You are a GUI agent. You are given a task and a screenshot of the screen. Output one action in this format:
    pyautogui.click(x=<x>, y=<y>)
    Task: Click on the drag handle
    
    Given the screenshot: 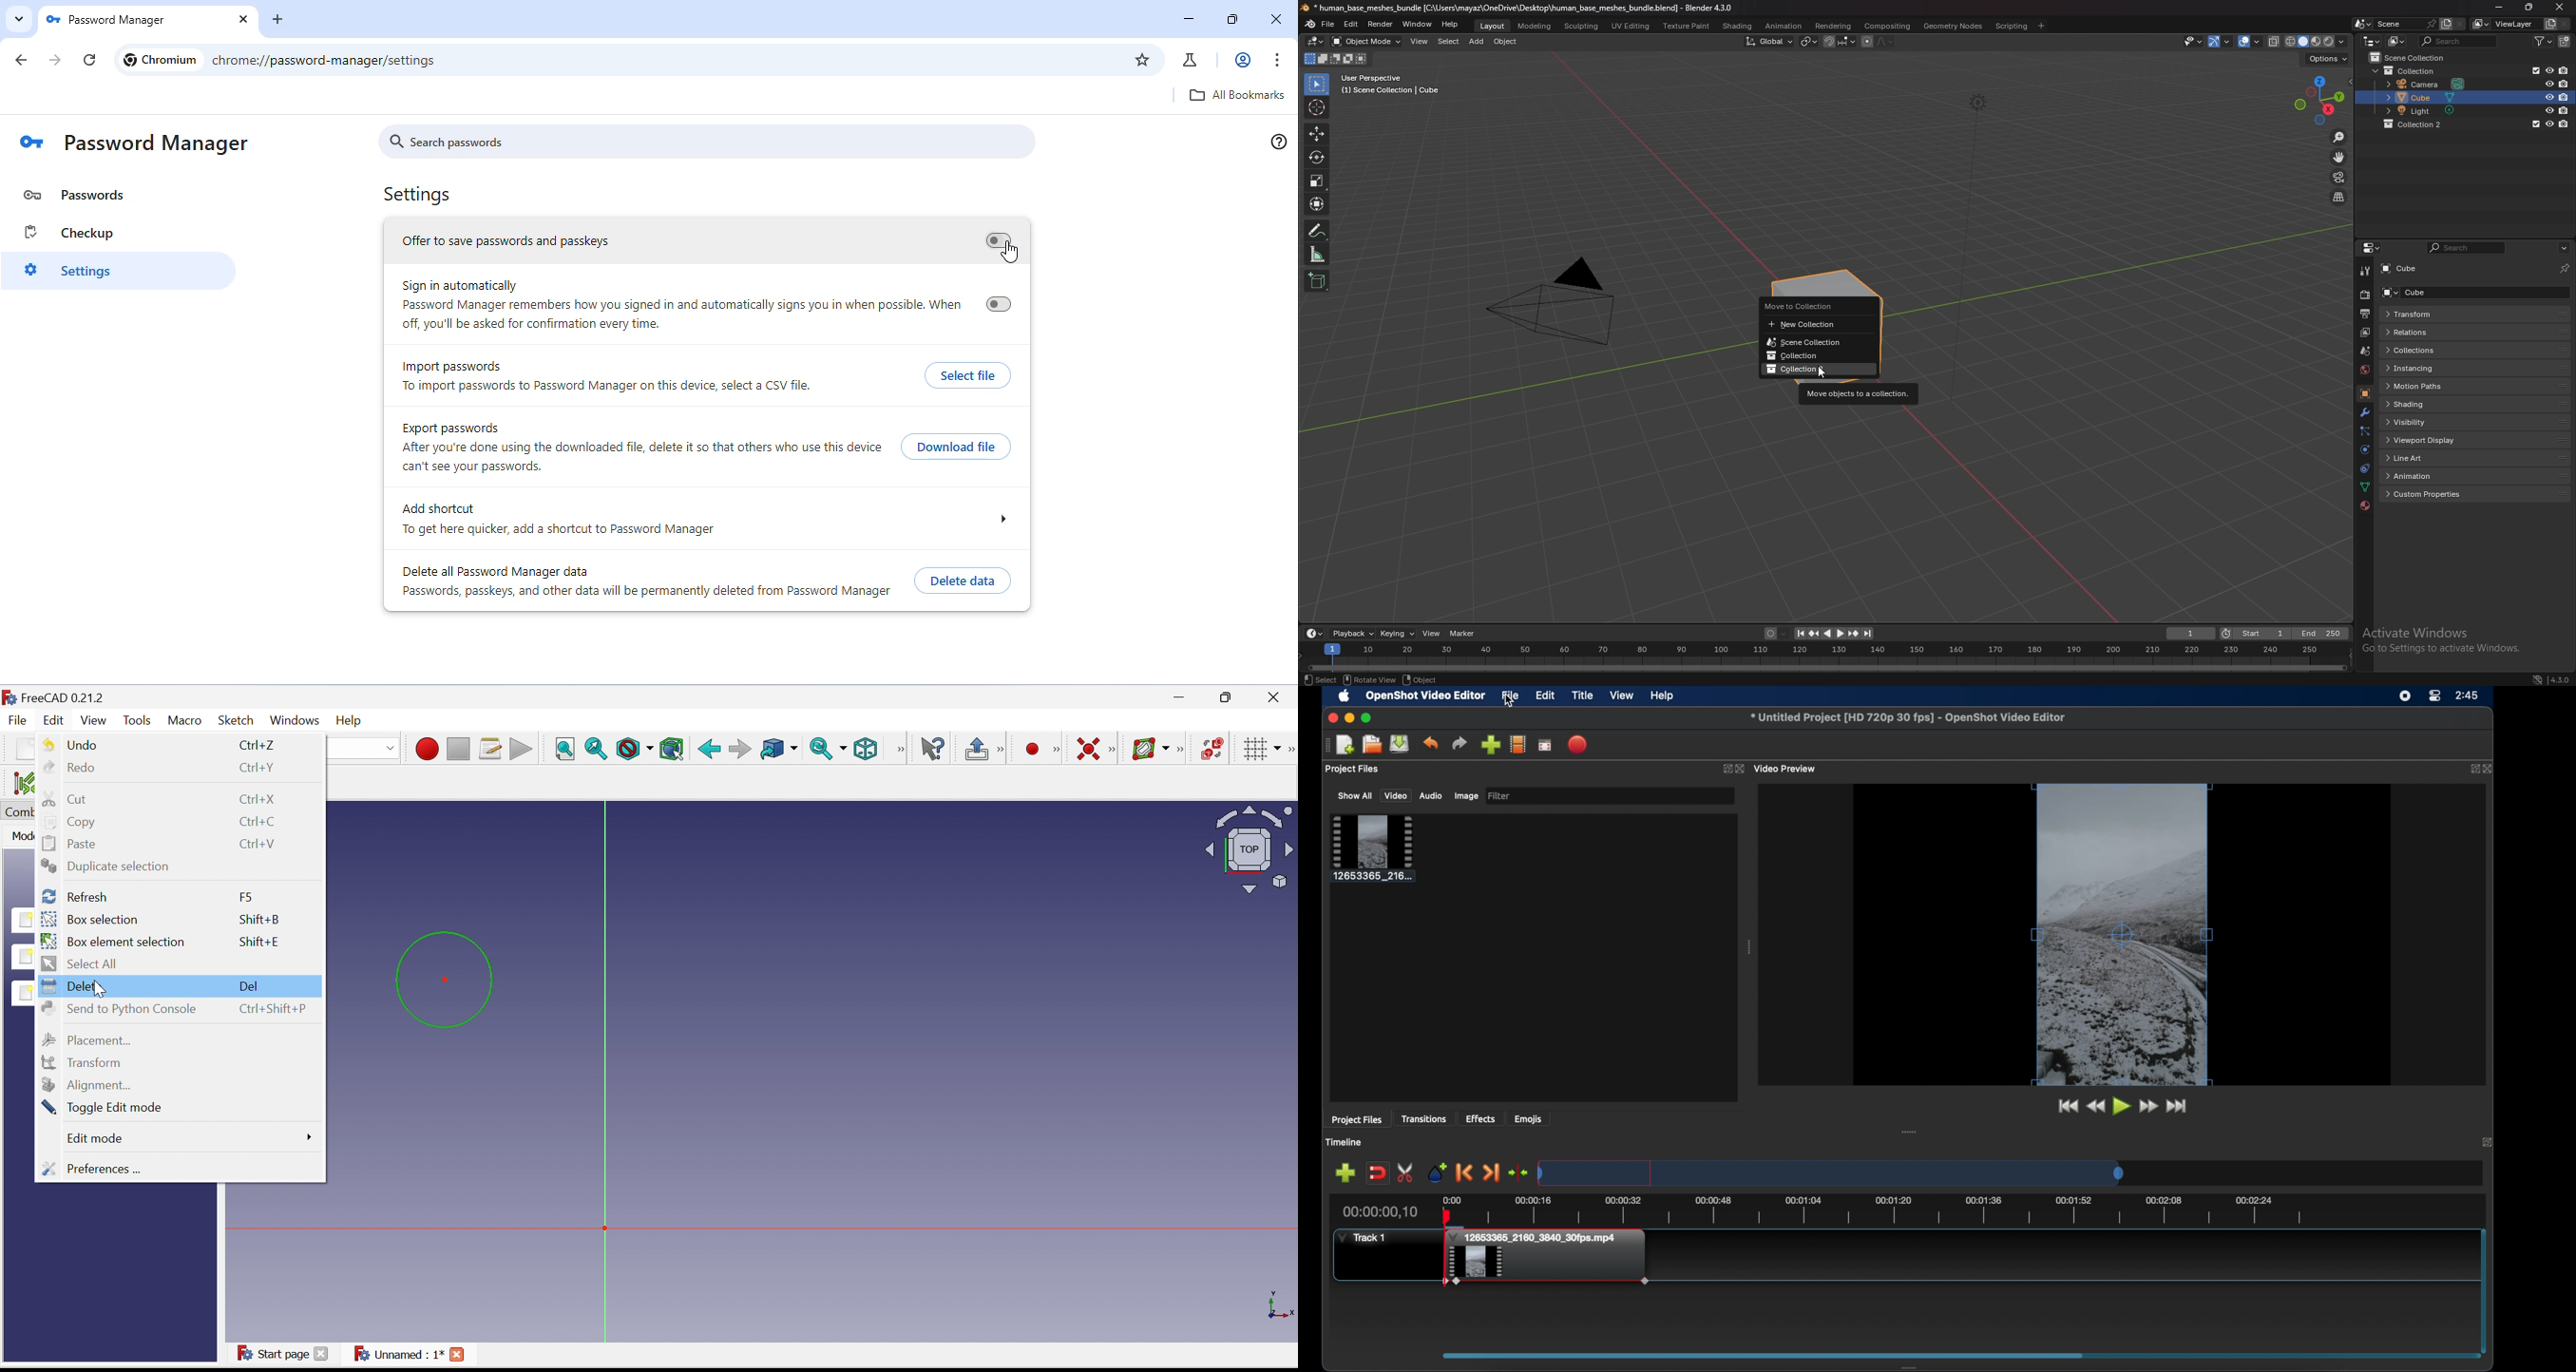 What is the action you would take?
    pyautogui.click(x=1910, y=1131)
    